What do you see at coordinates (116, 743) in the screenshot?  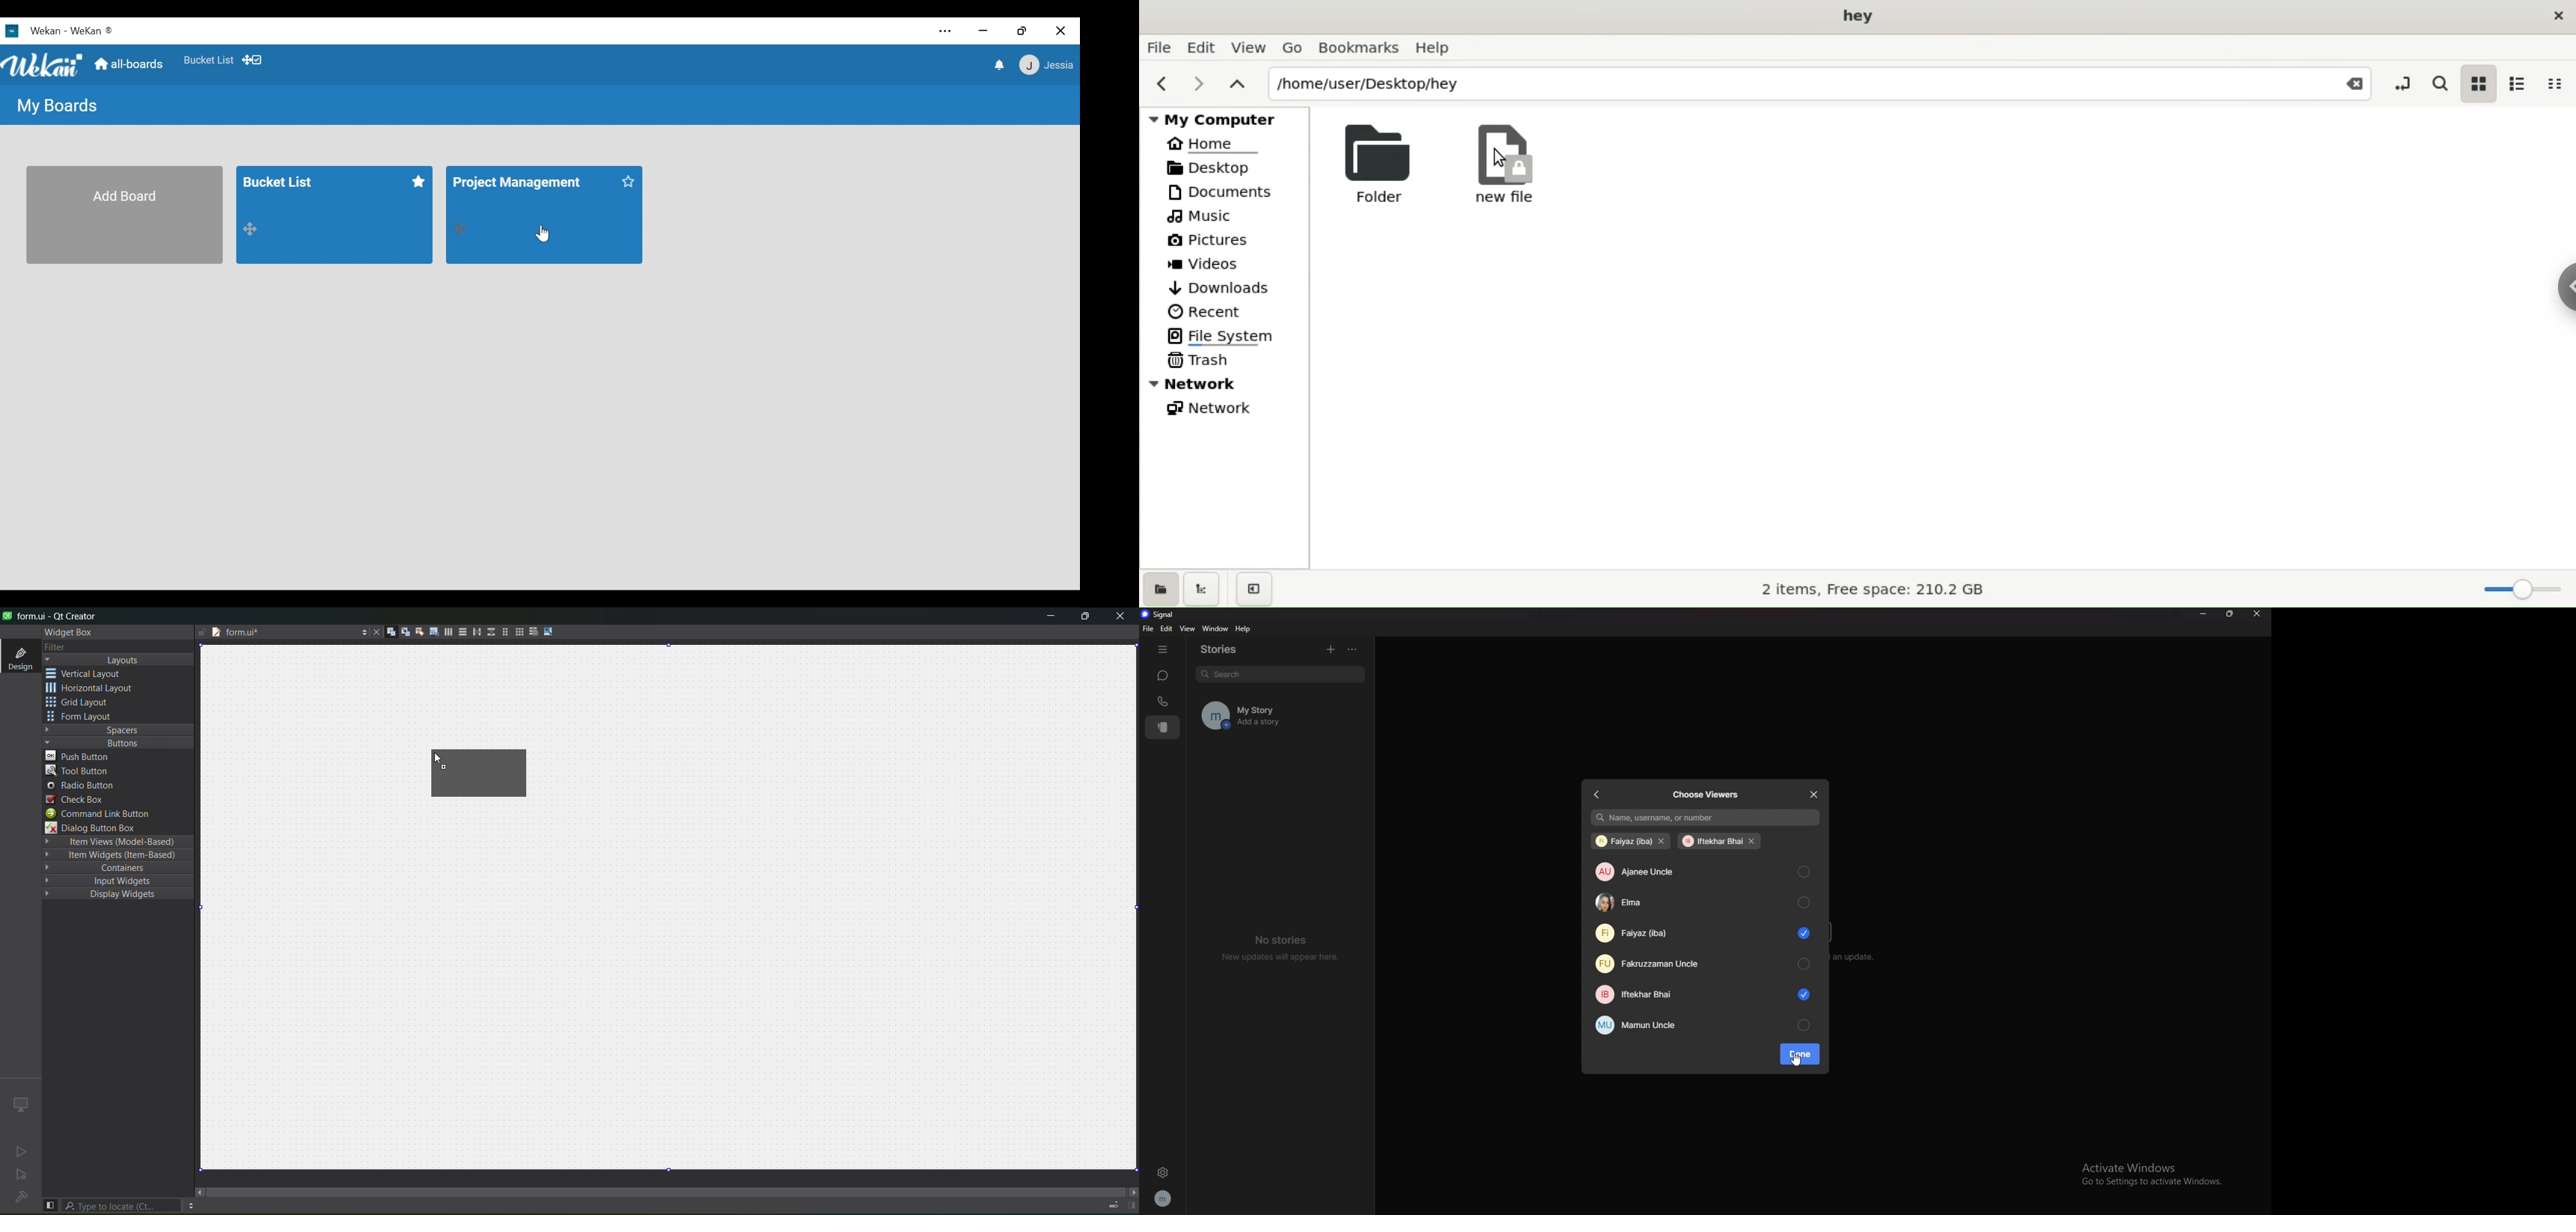 I see `button` at bounding box center [116, 743].